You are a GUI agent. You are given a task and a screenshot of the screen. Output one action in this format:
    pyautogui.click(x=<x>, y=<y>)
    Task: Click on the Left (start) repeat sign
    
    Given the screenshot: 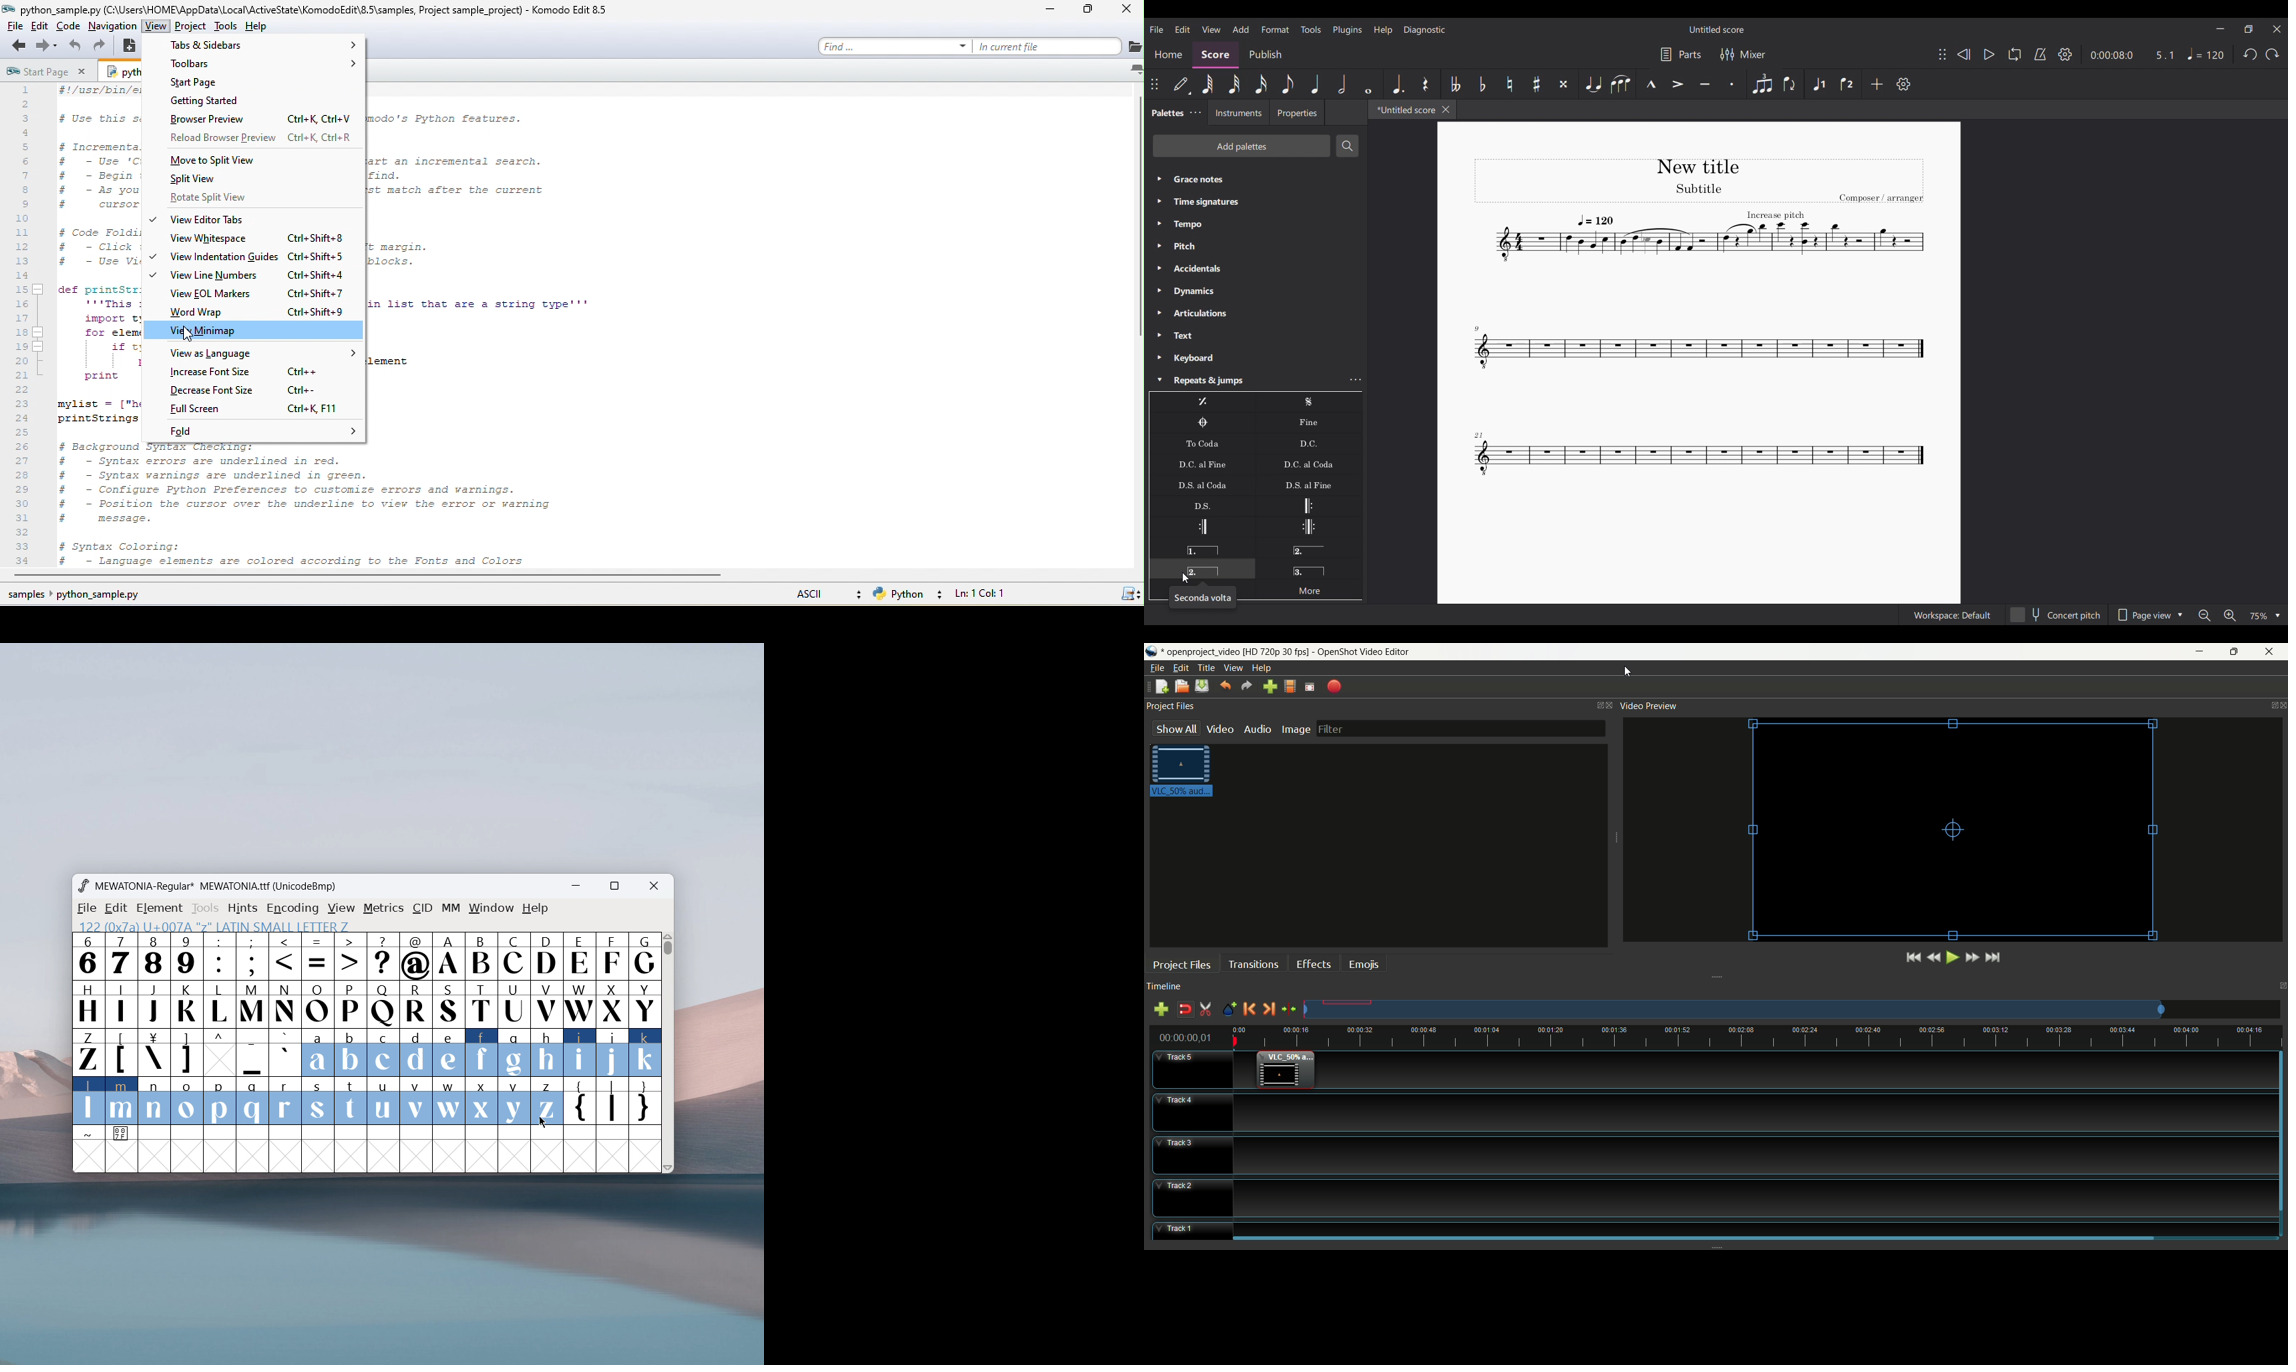 What is the action you would take?
    pyautogui.click(x=1308, y=506)
    